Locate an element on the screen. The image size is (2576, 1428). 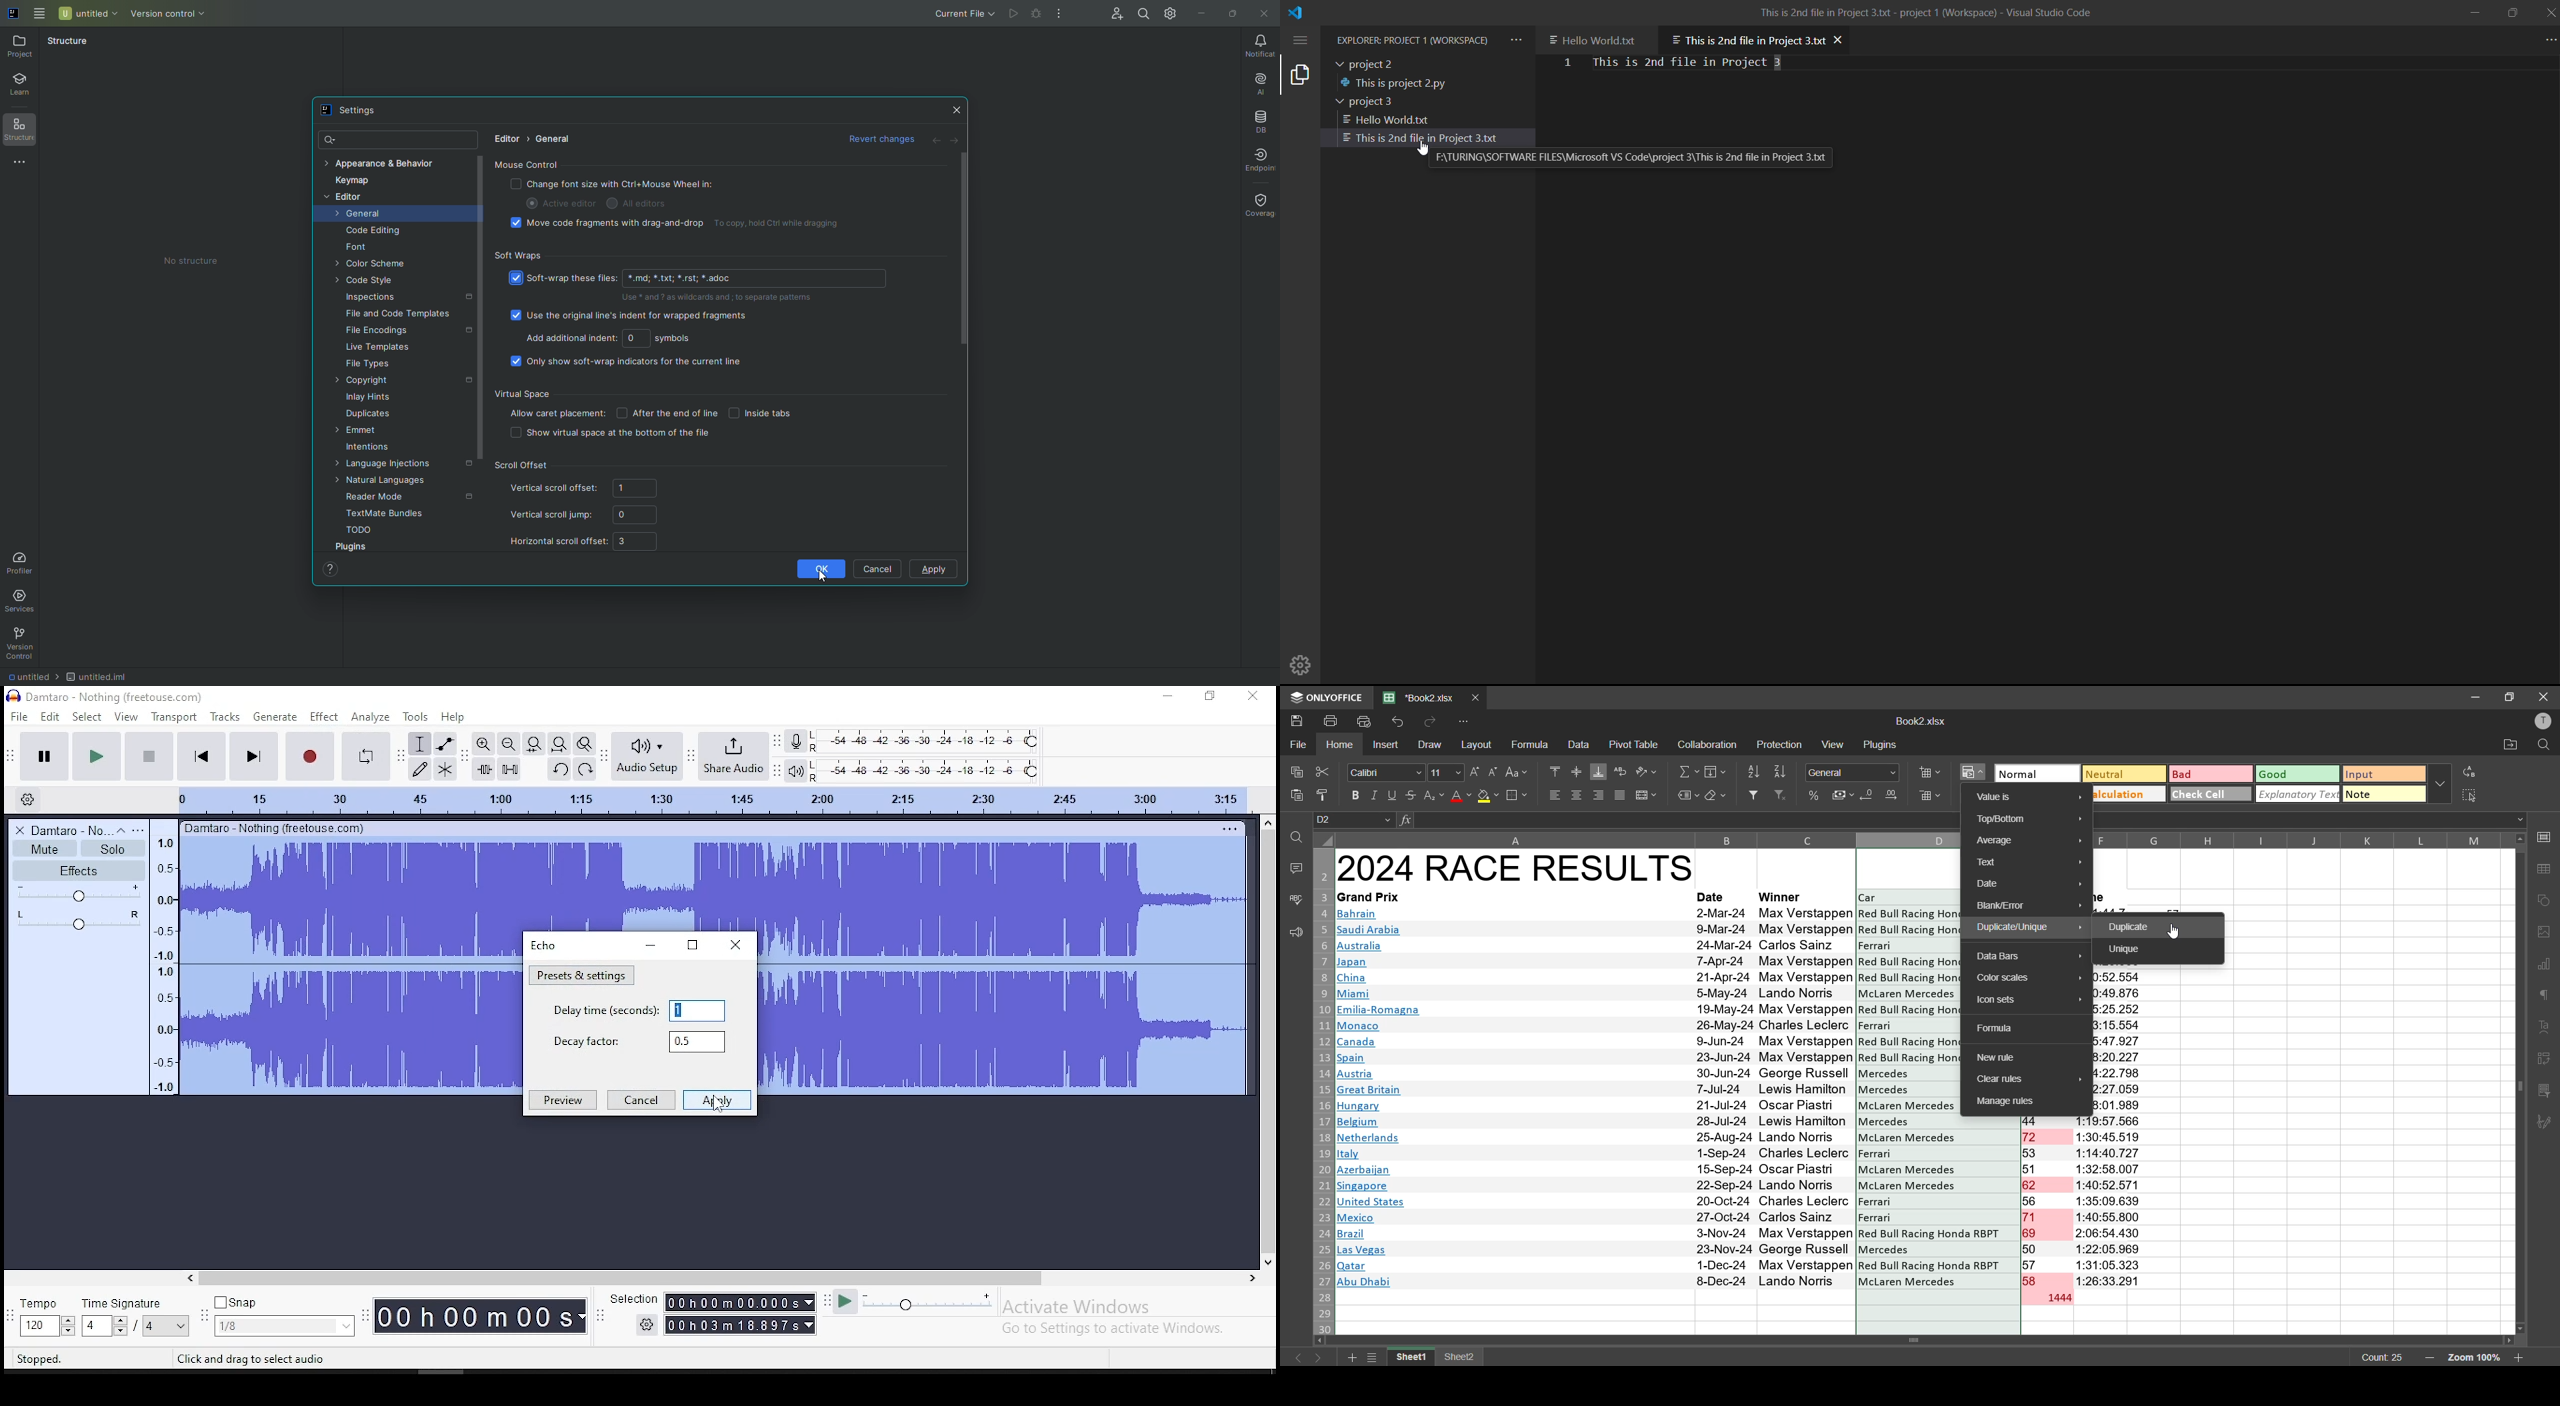
align center is located at coordinates (1577, 794).